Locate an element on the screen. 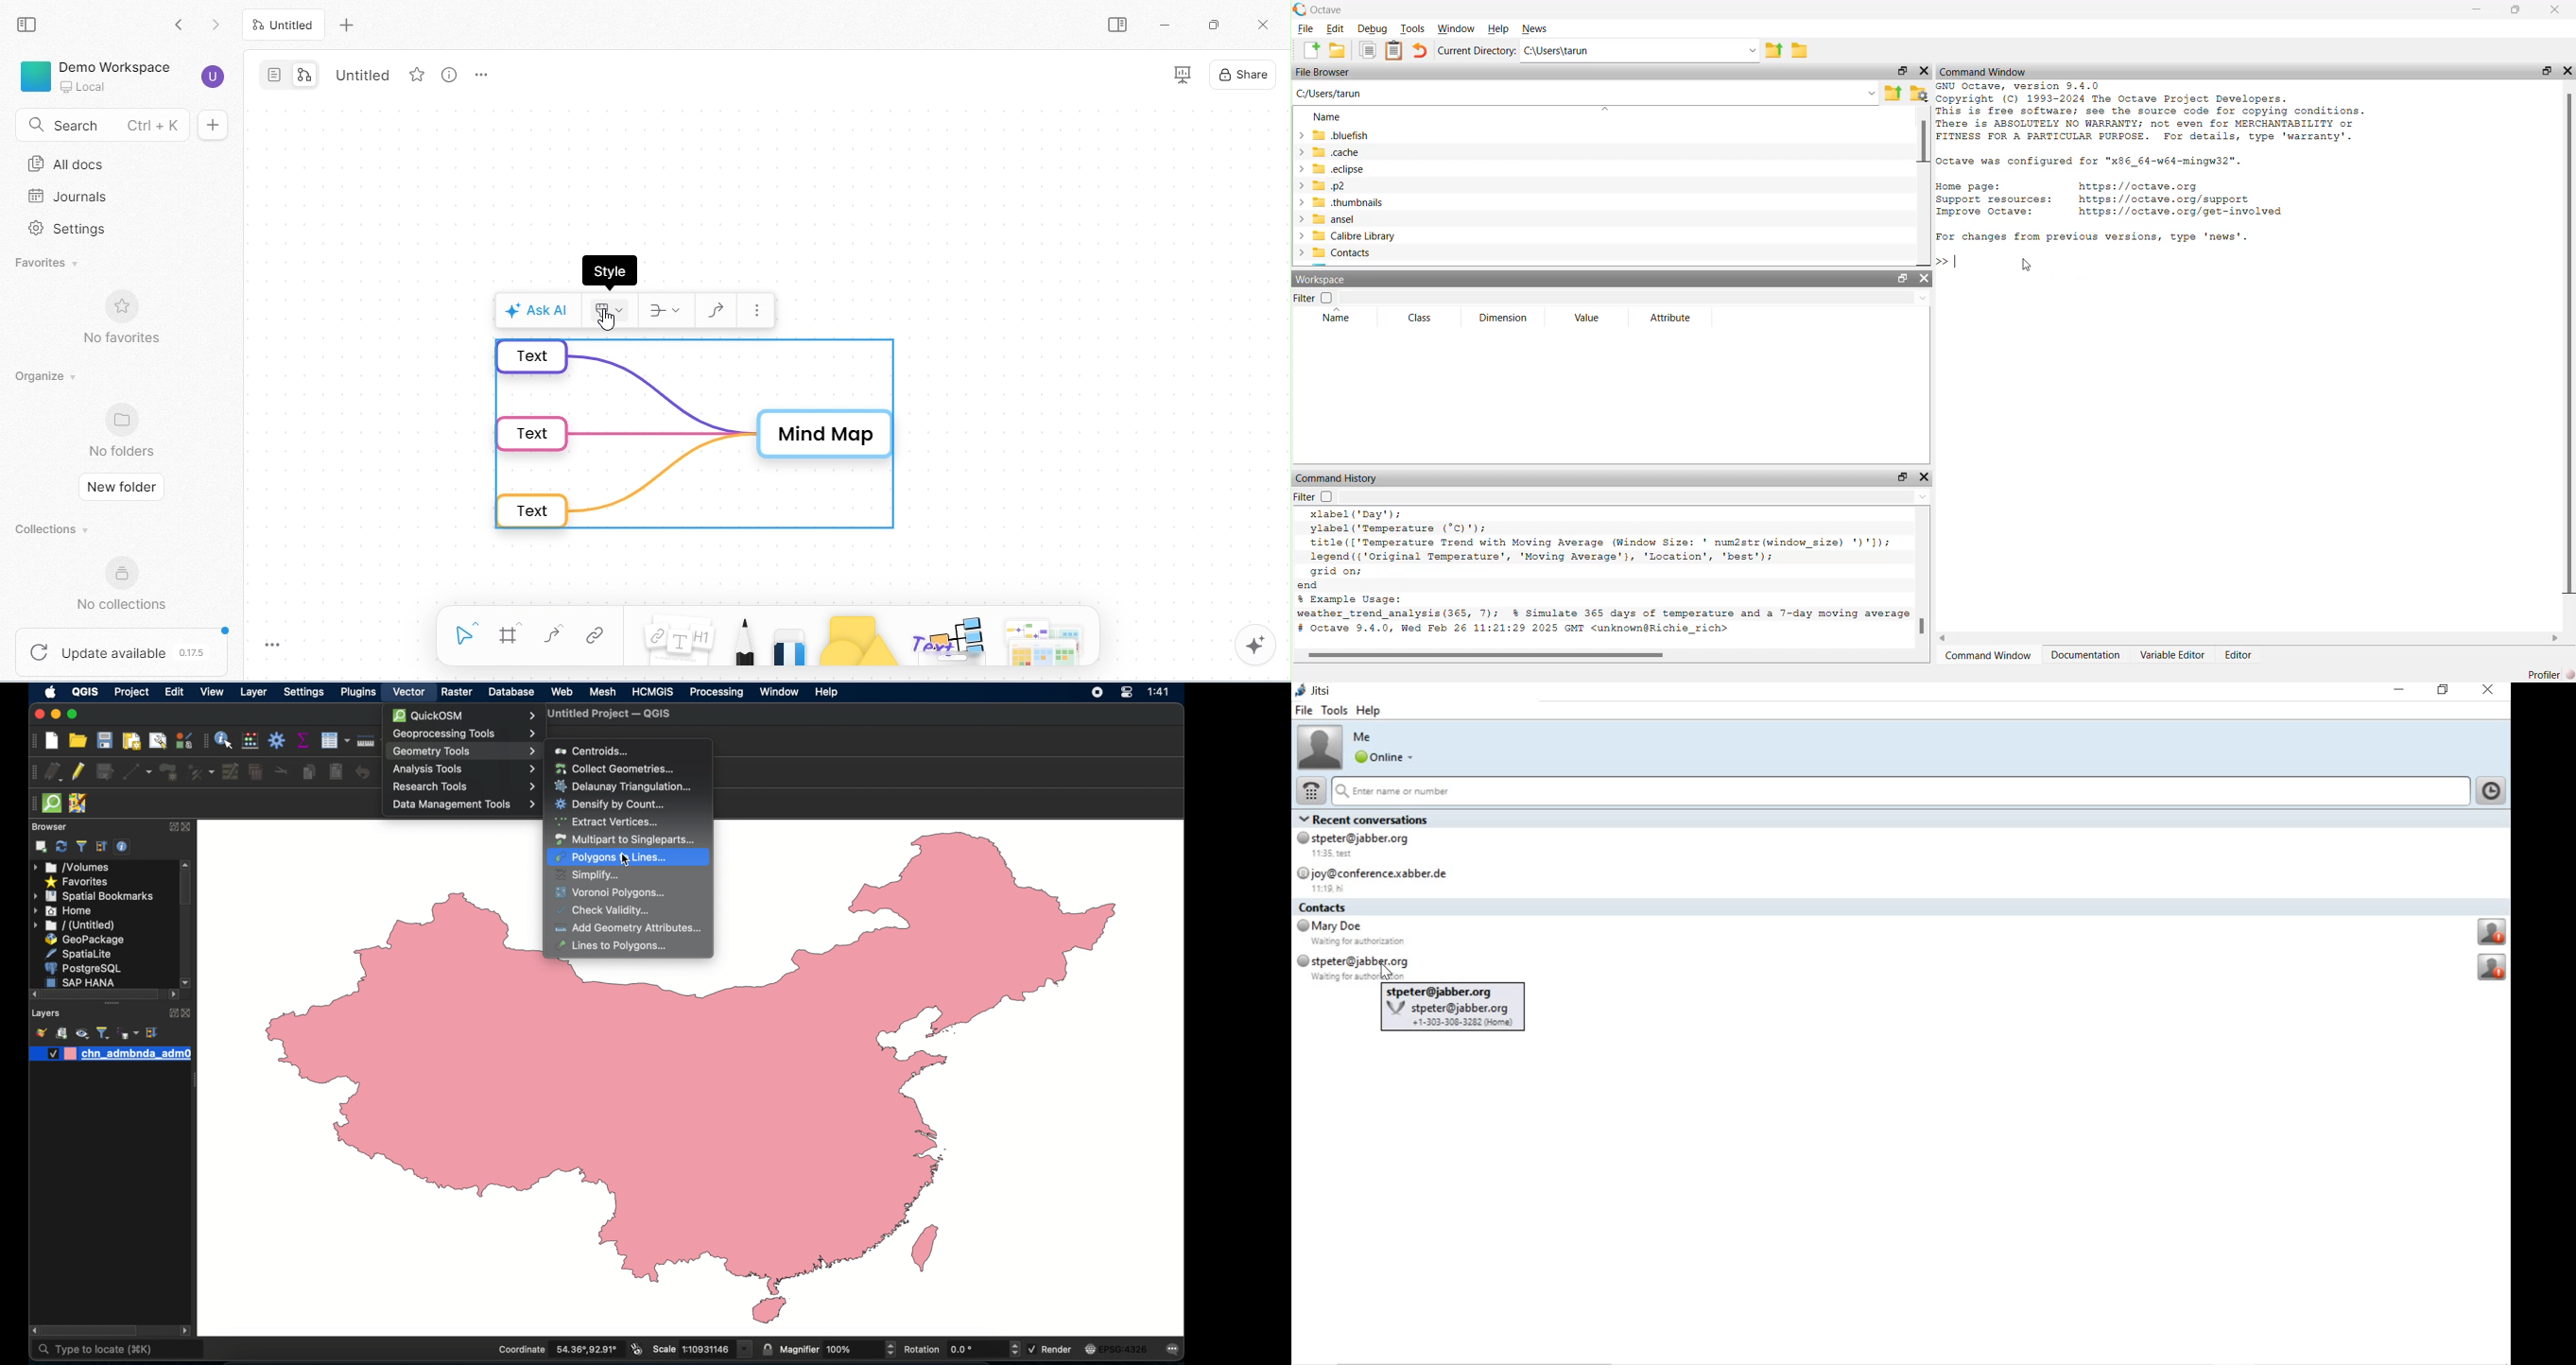 The height and width of the screenshot is (1372, 2576). drag handle is located at coordinates (194, 1081).